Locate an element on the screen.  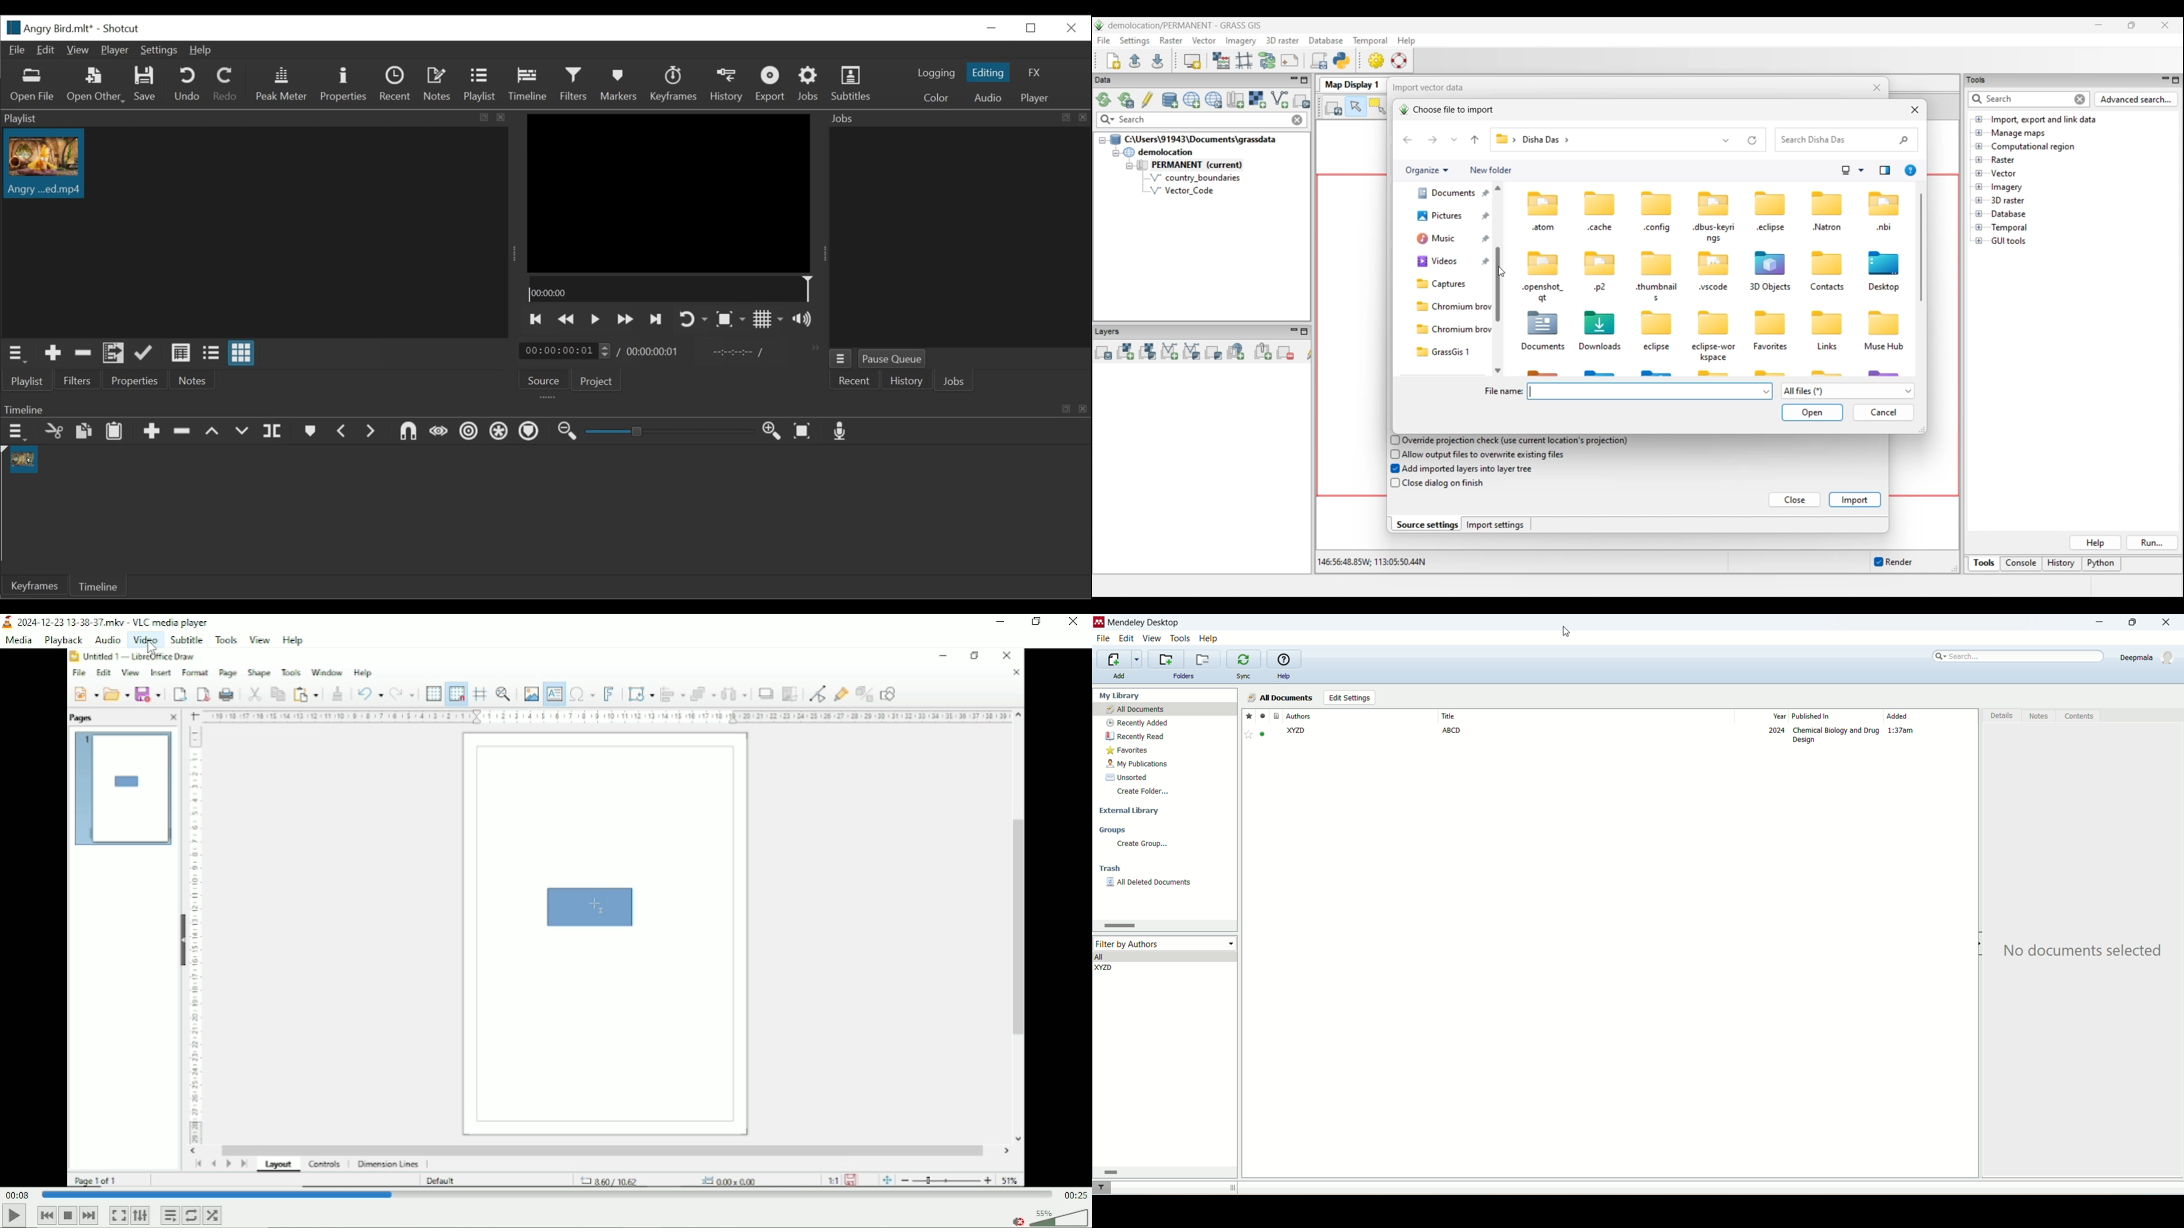
folders is located at coordinates (1184, 677).